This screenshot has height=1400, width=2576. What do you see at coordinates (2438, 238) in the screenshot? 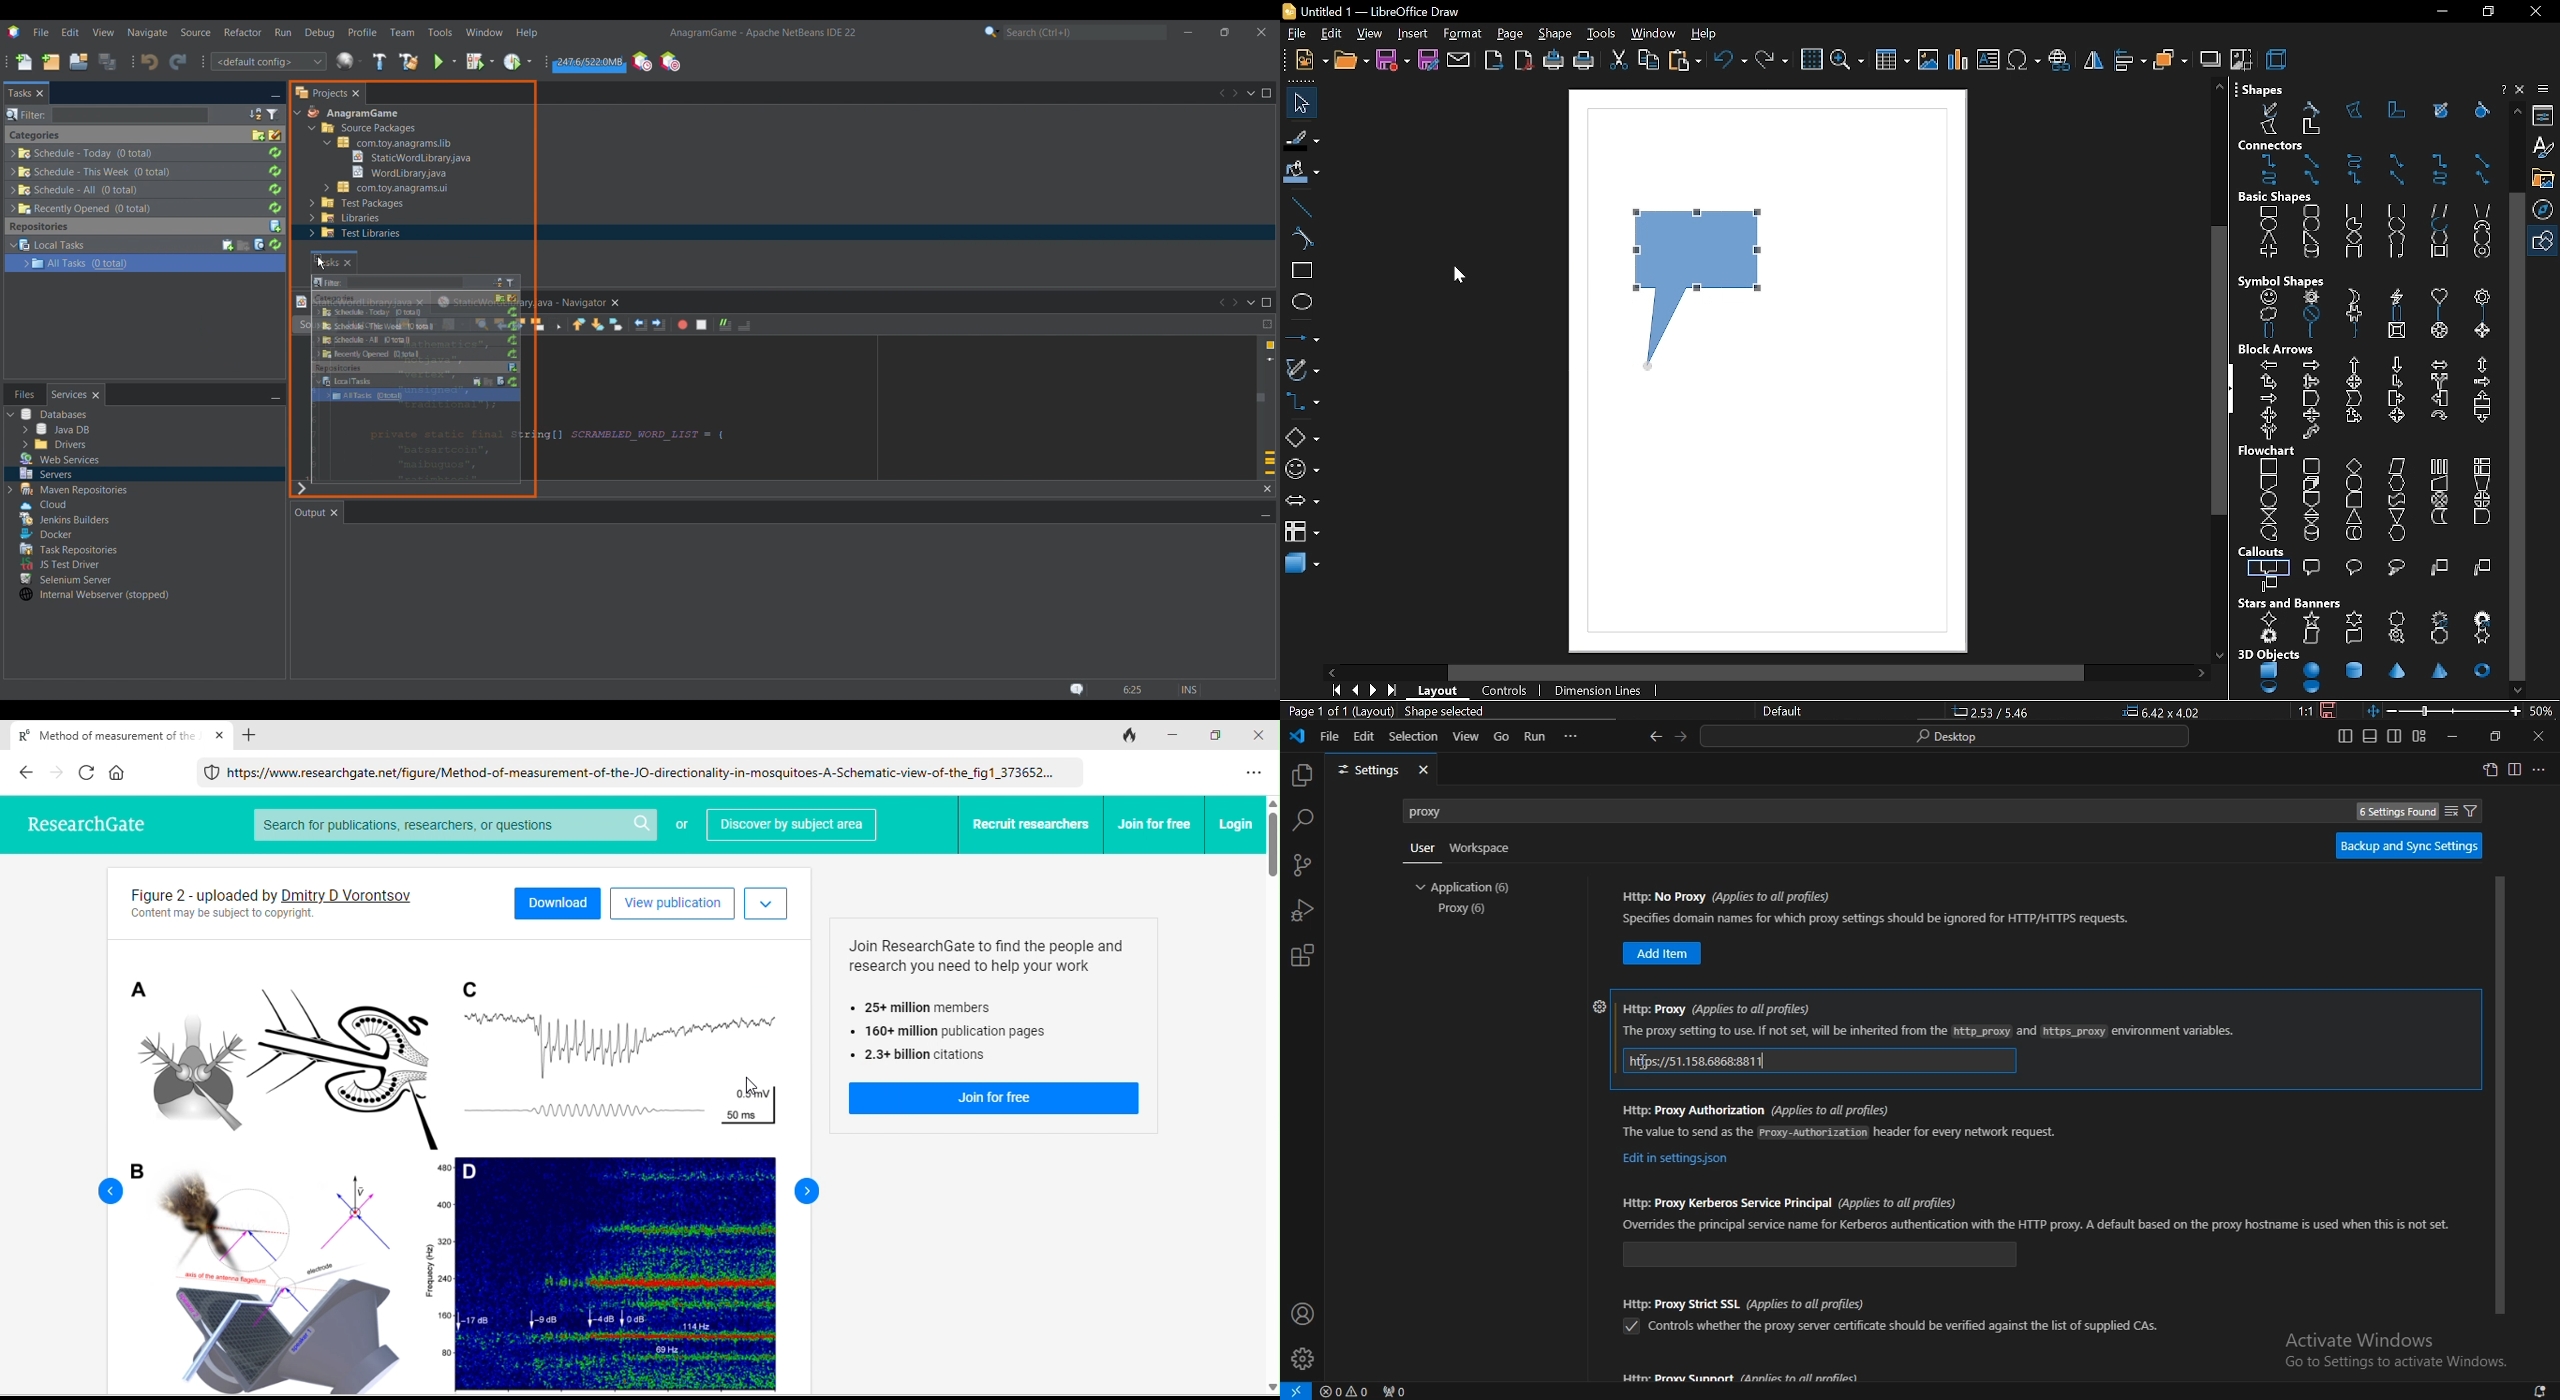
I see `hexagon` at bounding box center [2438, 238].